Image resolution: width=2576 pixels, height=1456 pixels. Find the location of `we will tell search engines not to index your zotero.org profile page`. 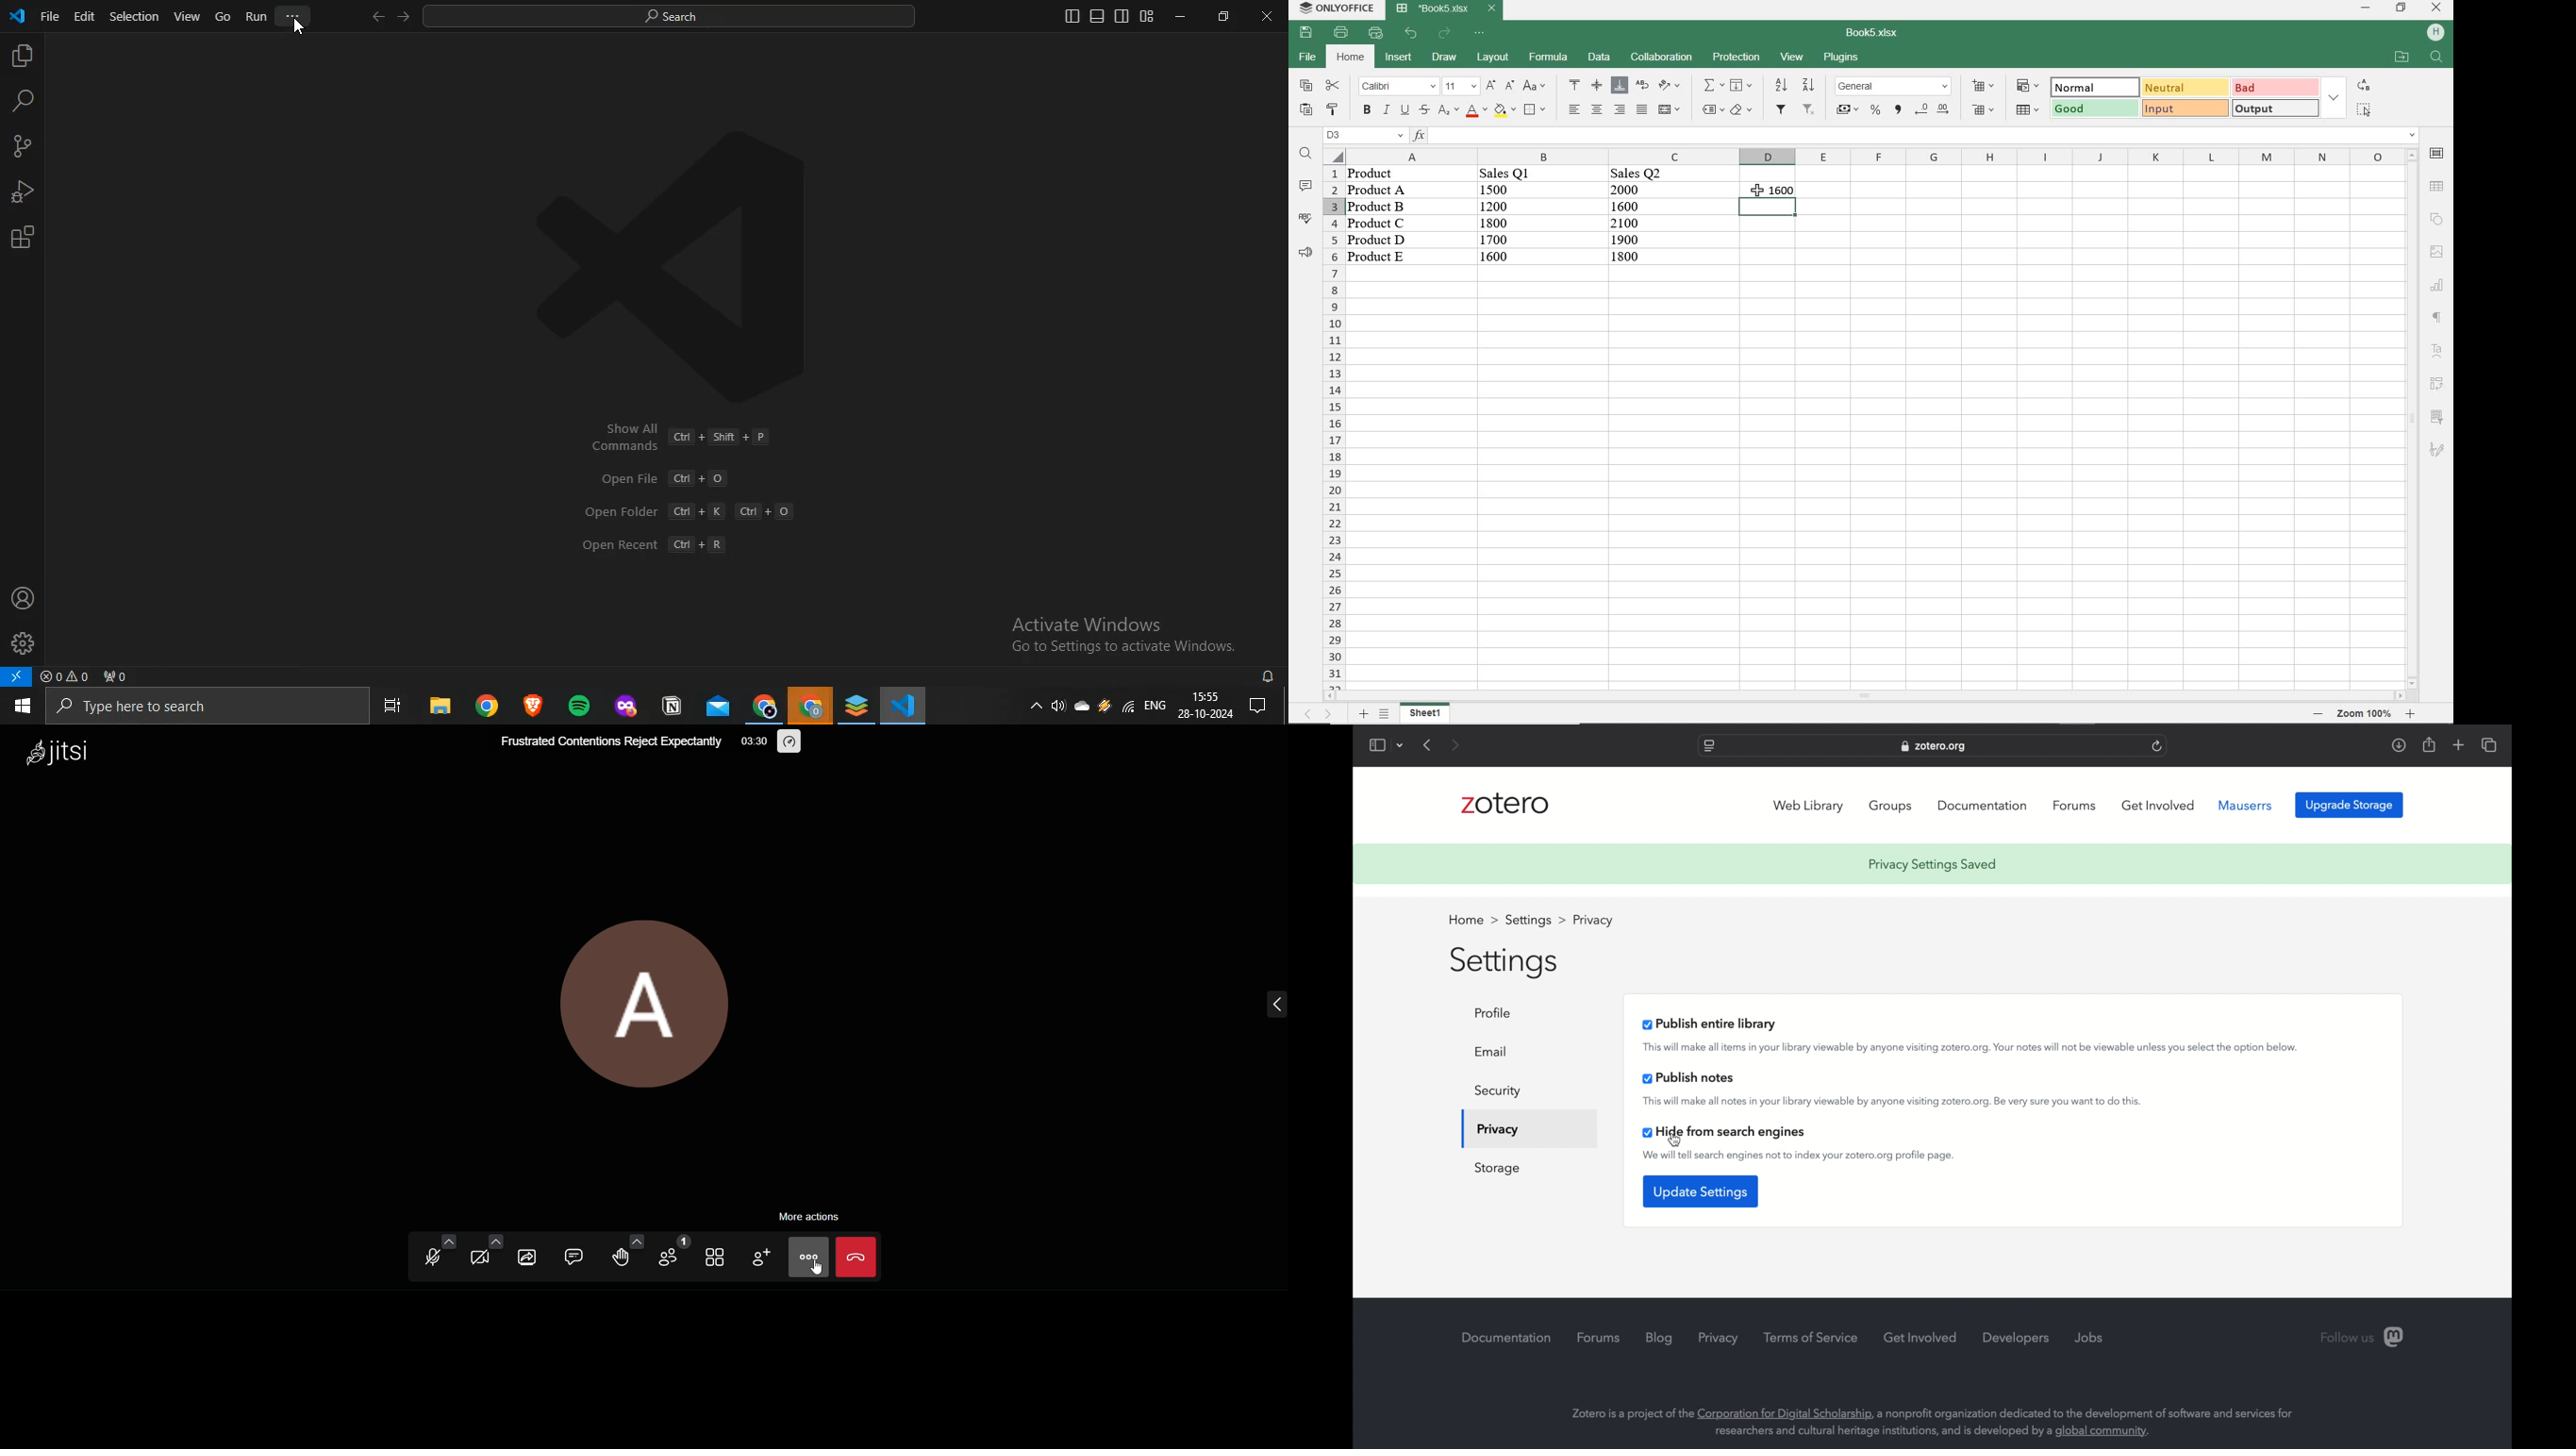

we will tell search engines not to index your zotero.org profile page is located at coordinates (1798, 1155).